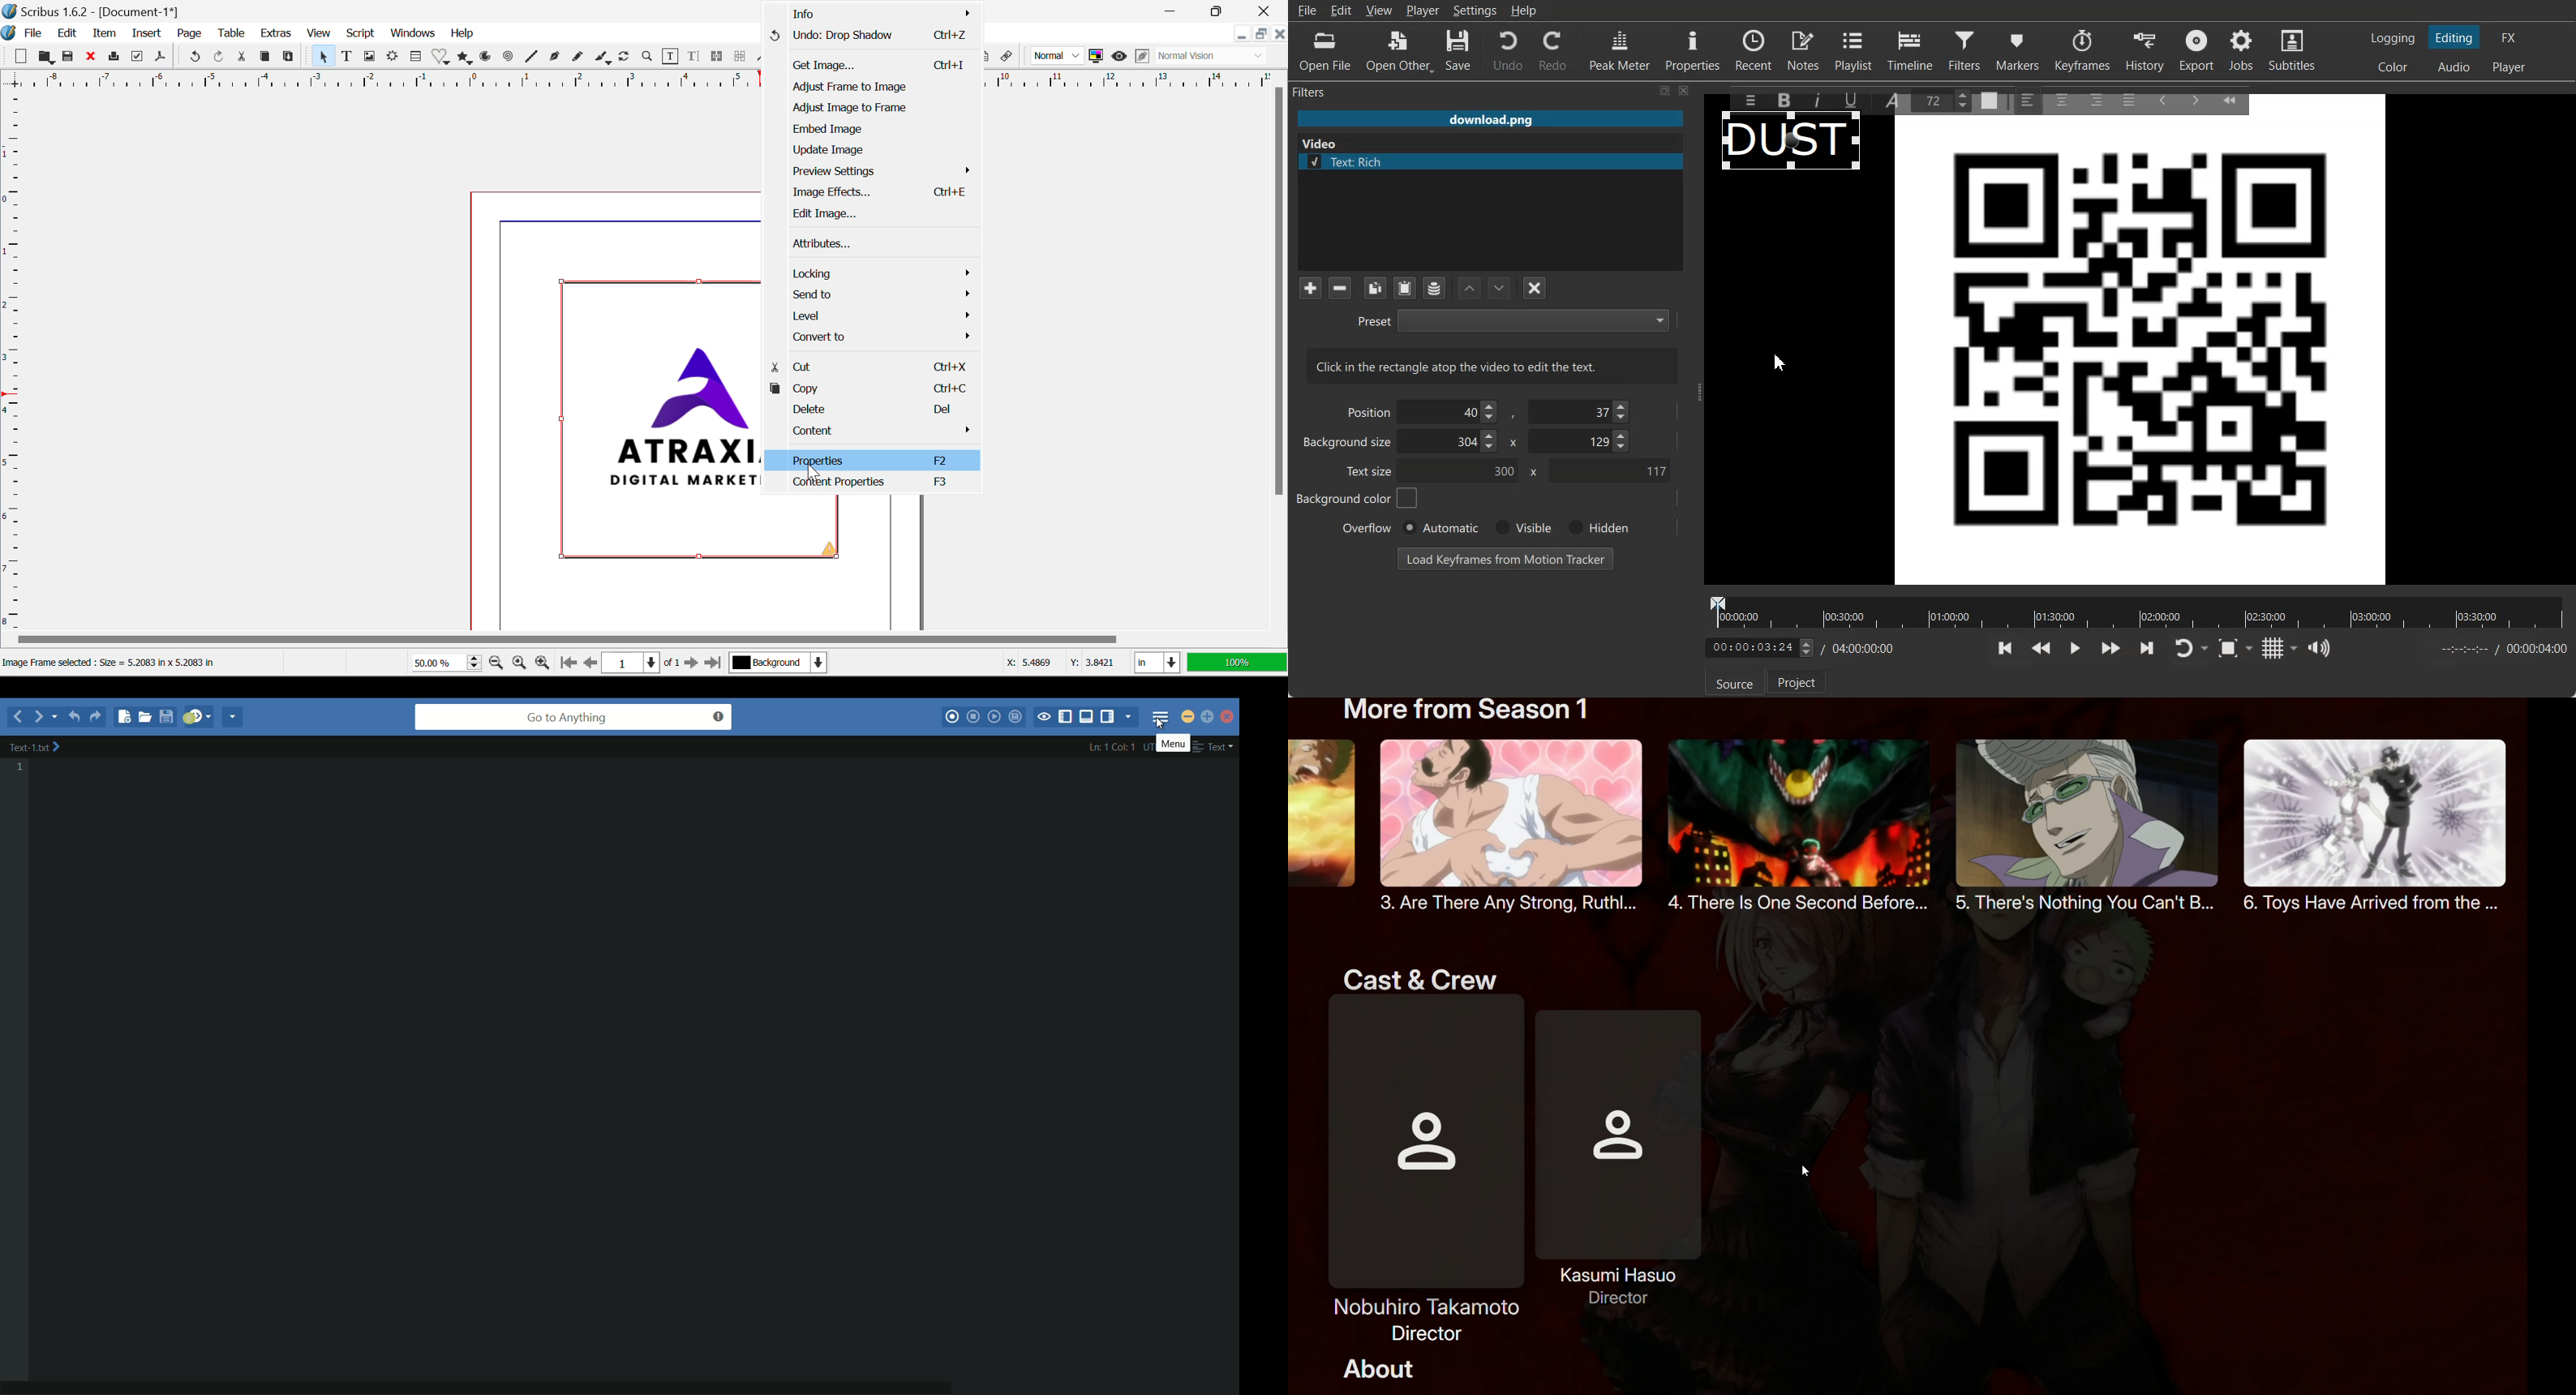 This screenshot has height=1400, width=2576. I want to click on Move Filter Down, so click(1500, 288).